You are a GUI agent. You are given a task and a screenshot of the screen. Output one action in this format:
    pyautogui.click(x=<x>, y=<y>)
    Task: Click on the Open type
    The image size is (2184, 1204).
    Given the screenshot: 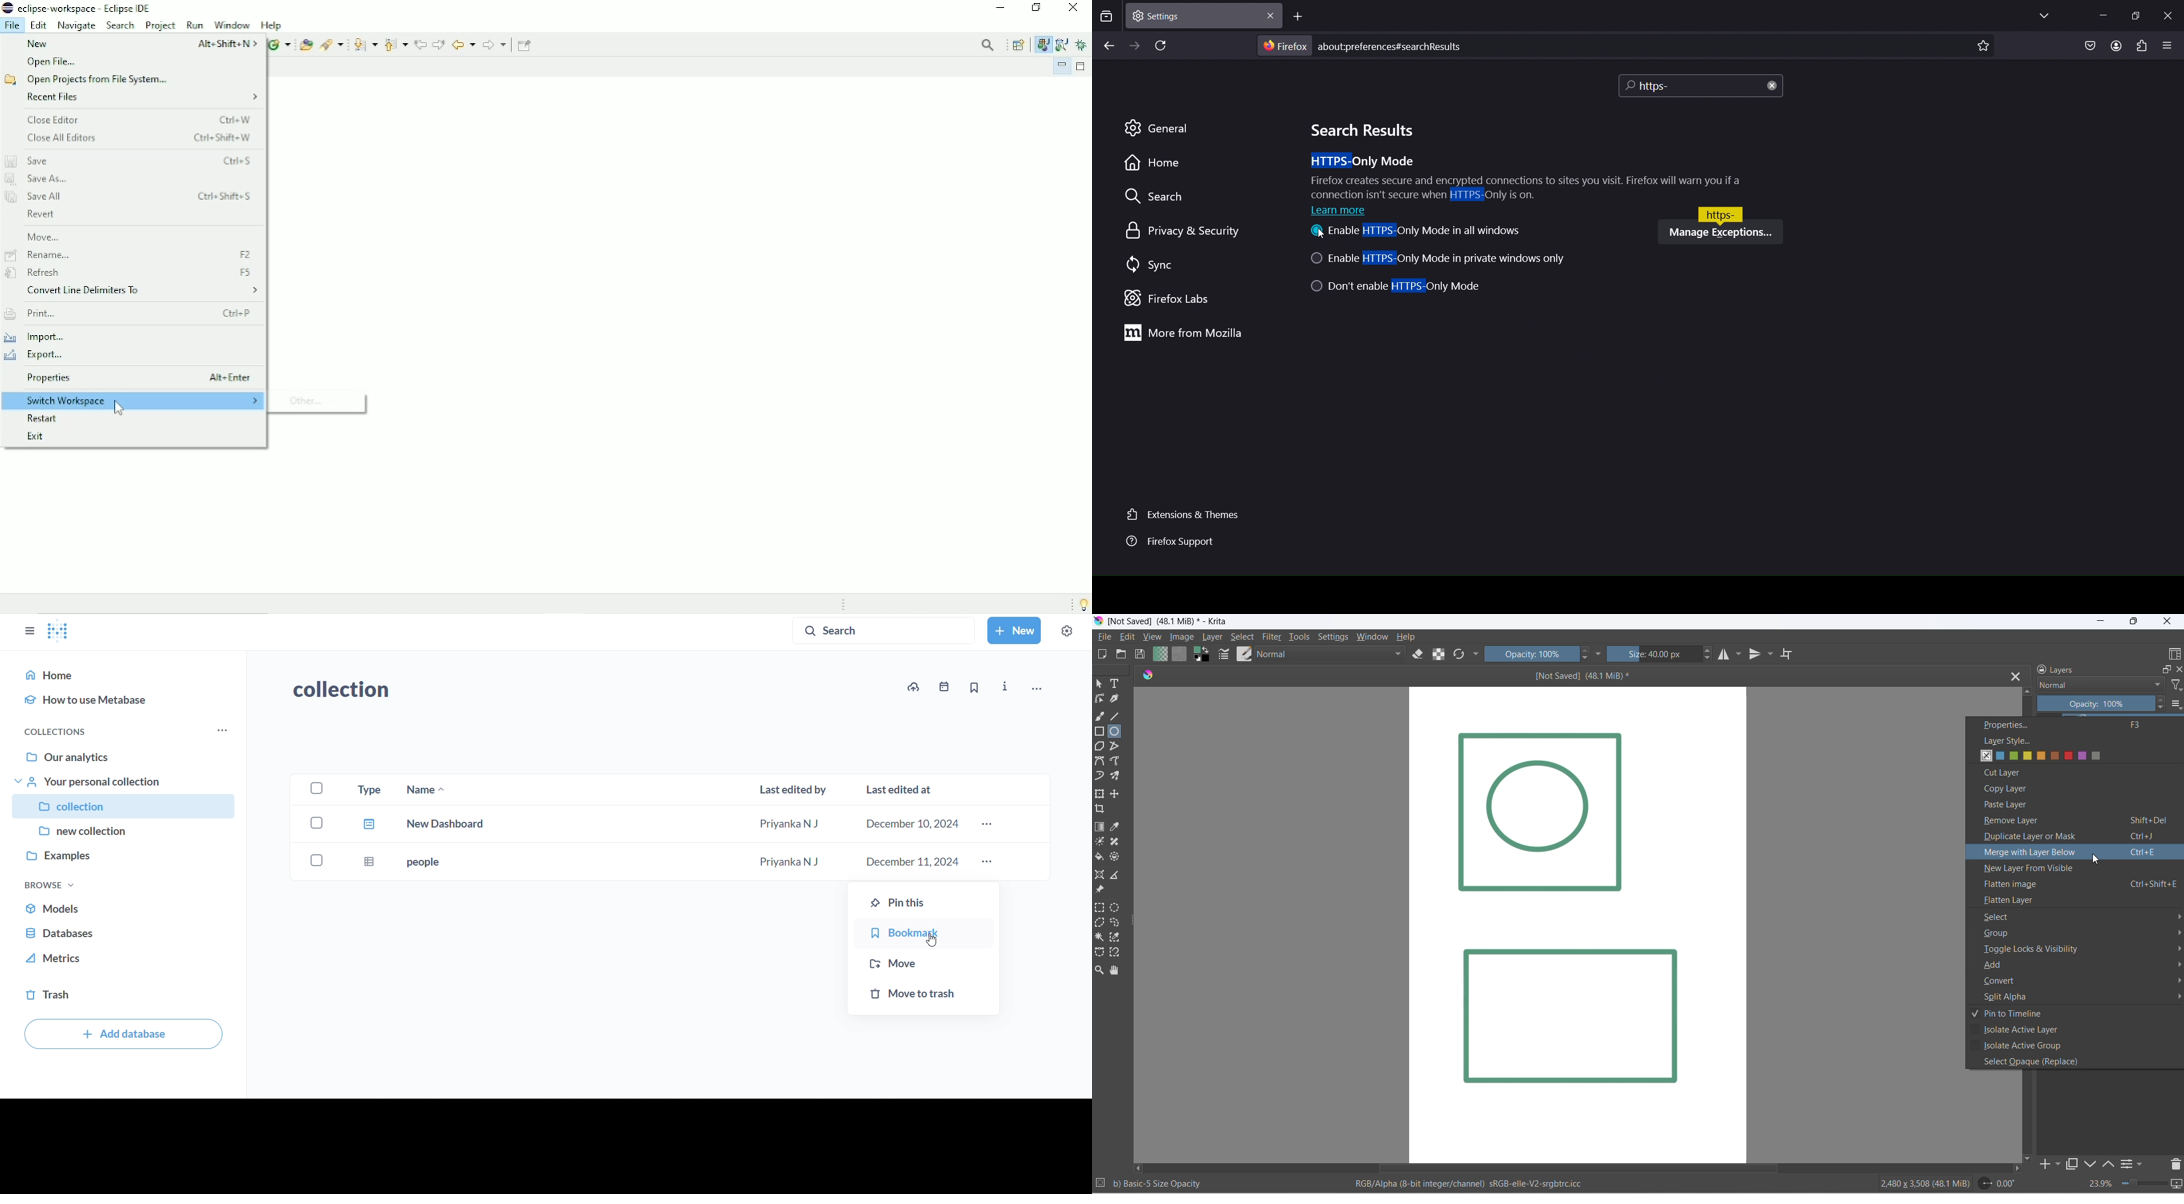 What is the action you would take?
    pyautogui.click(x=305, y=44)
    